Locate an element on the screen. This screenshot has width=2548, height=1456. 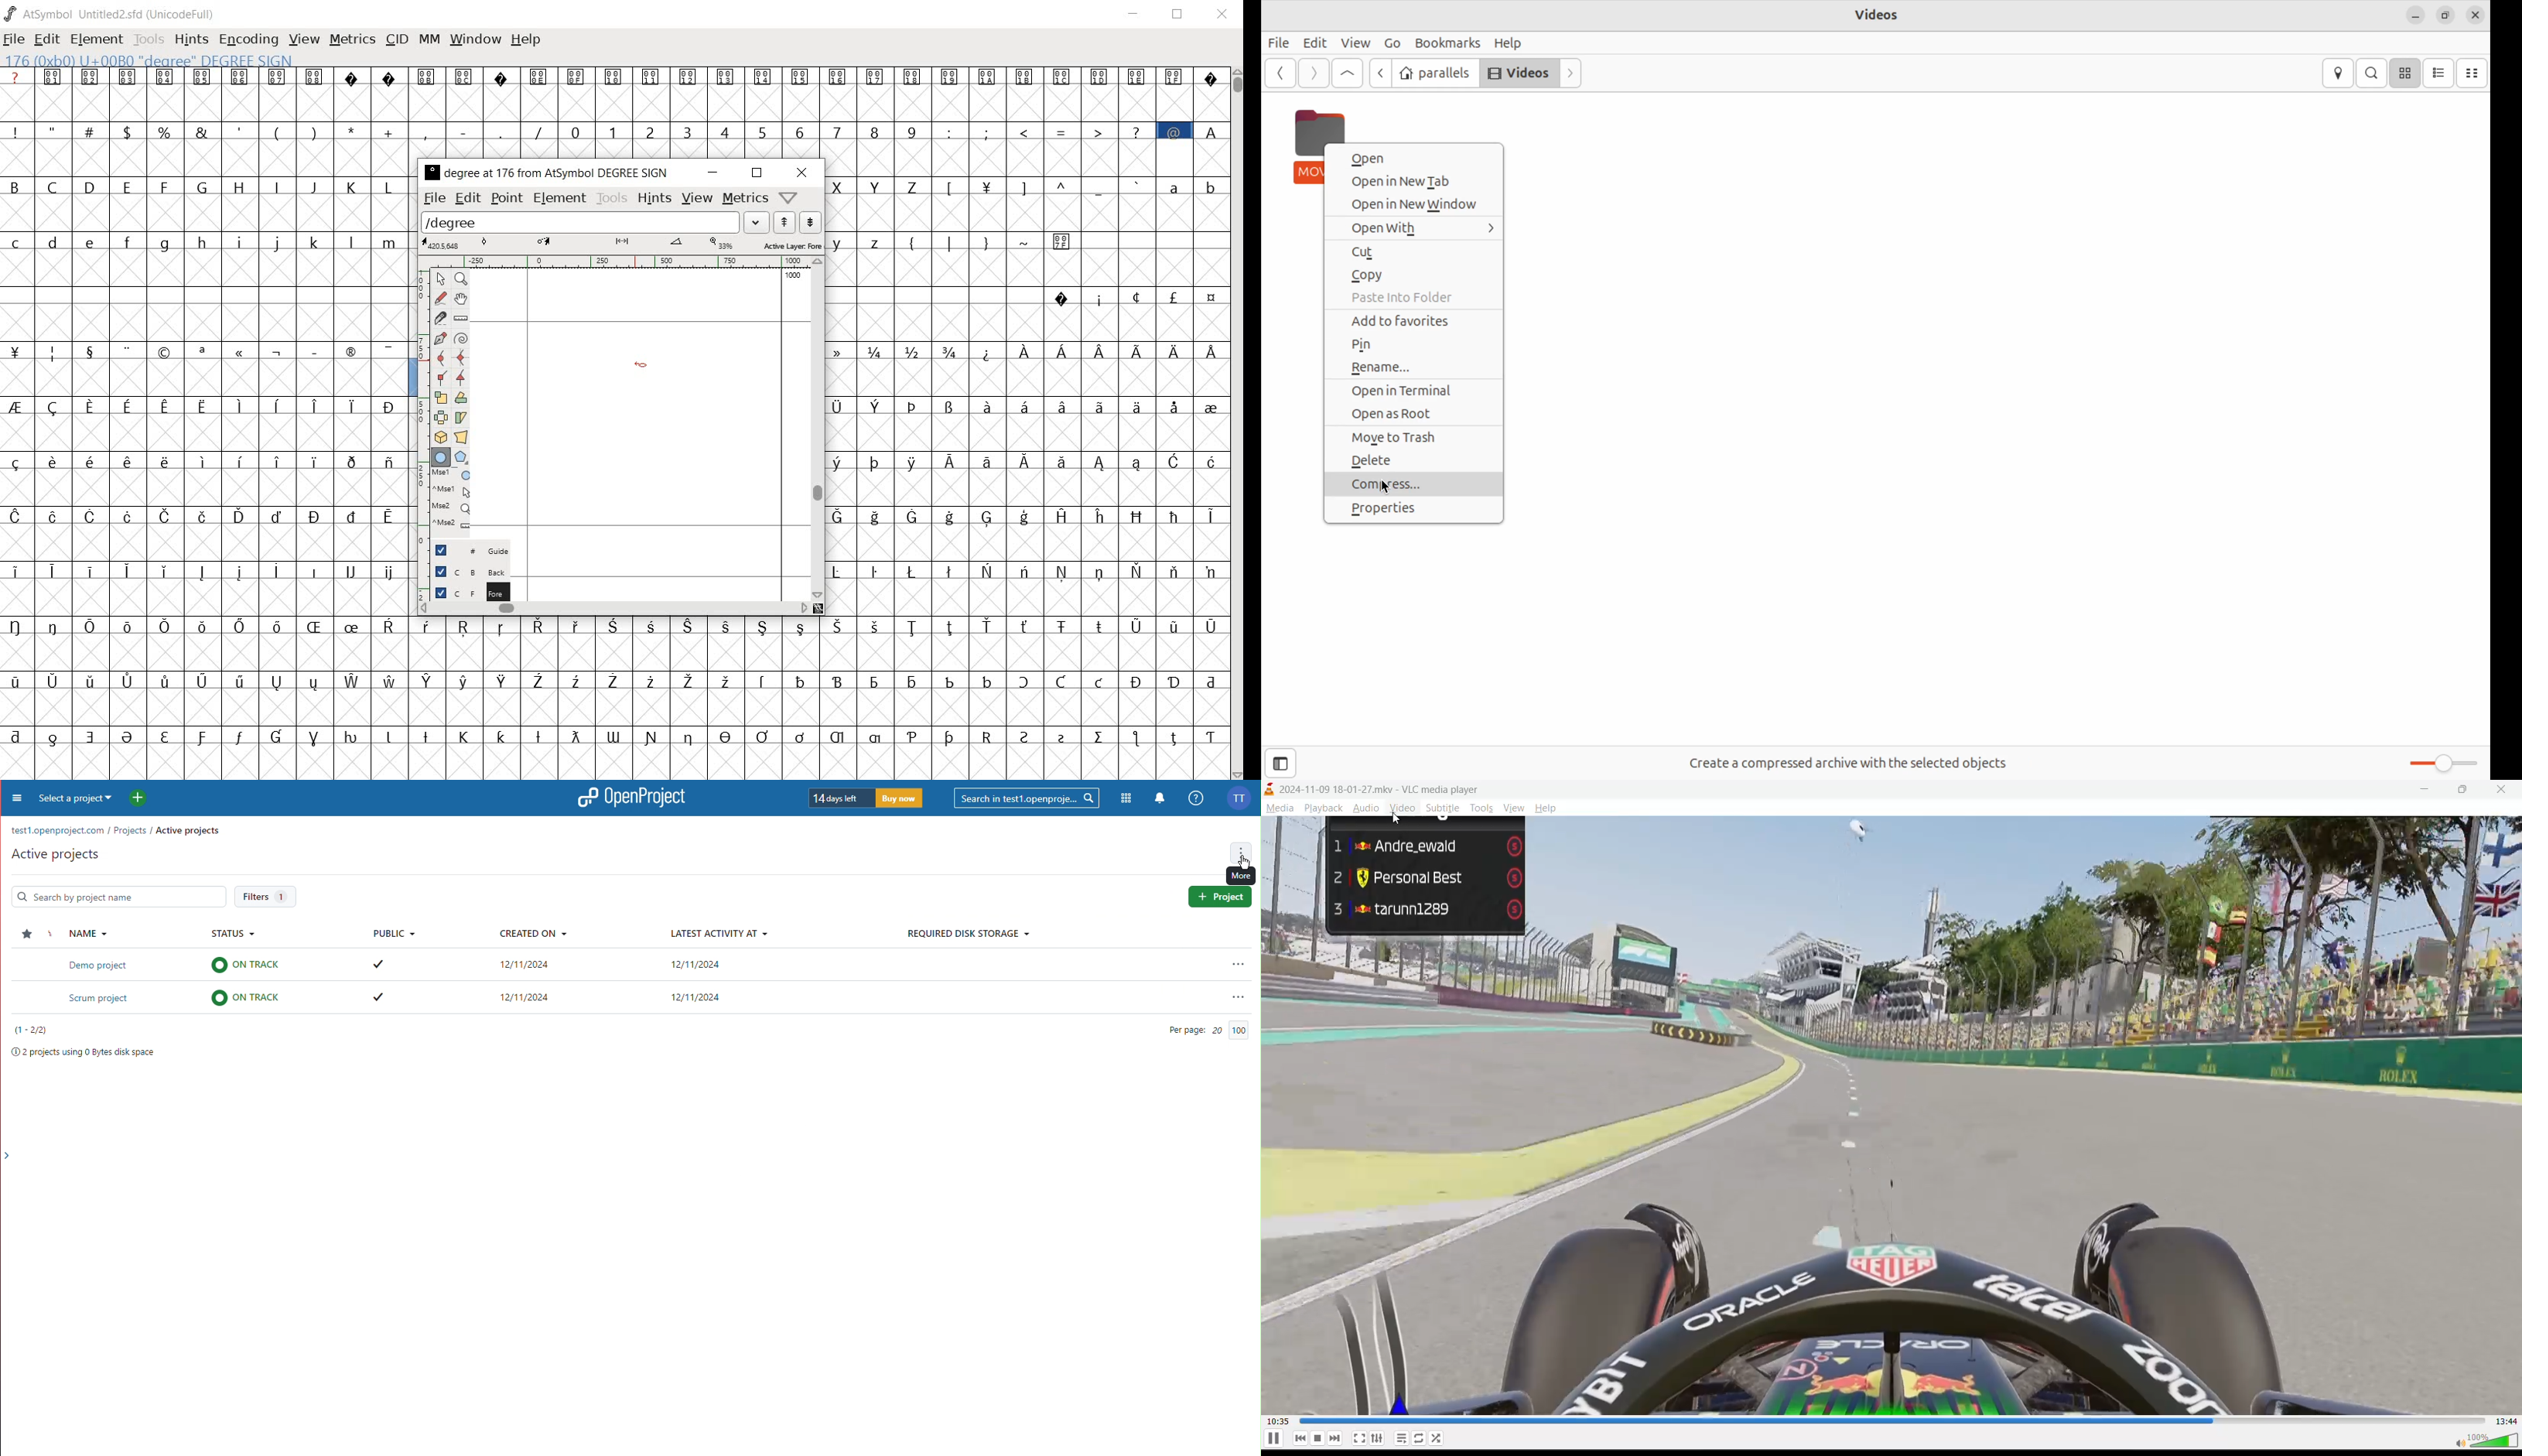
skew the selection is located at coordinates (461, 417).